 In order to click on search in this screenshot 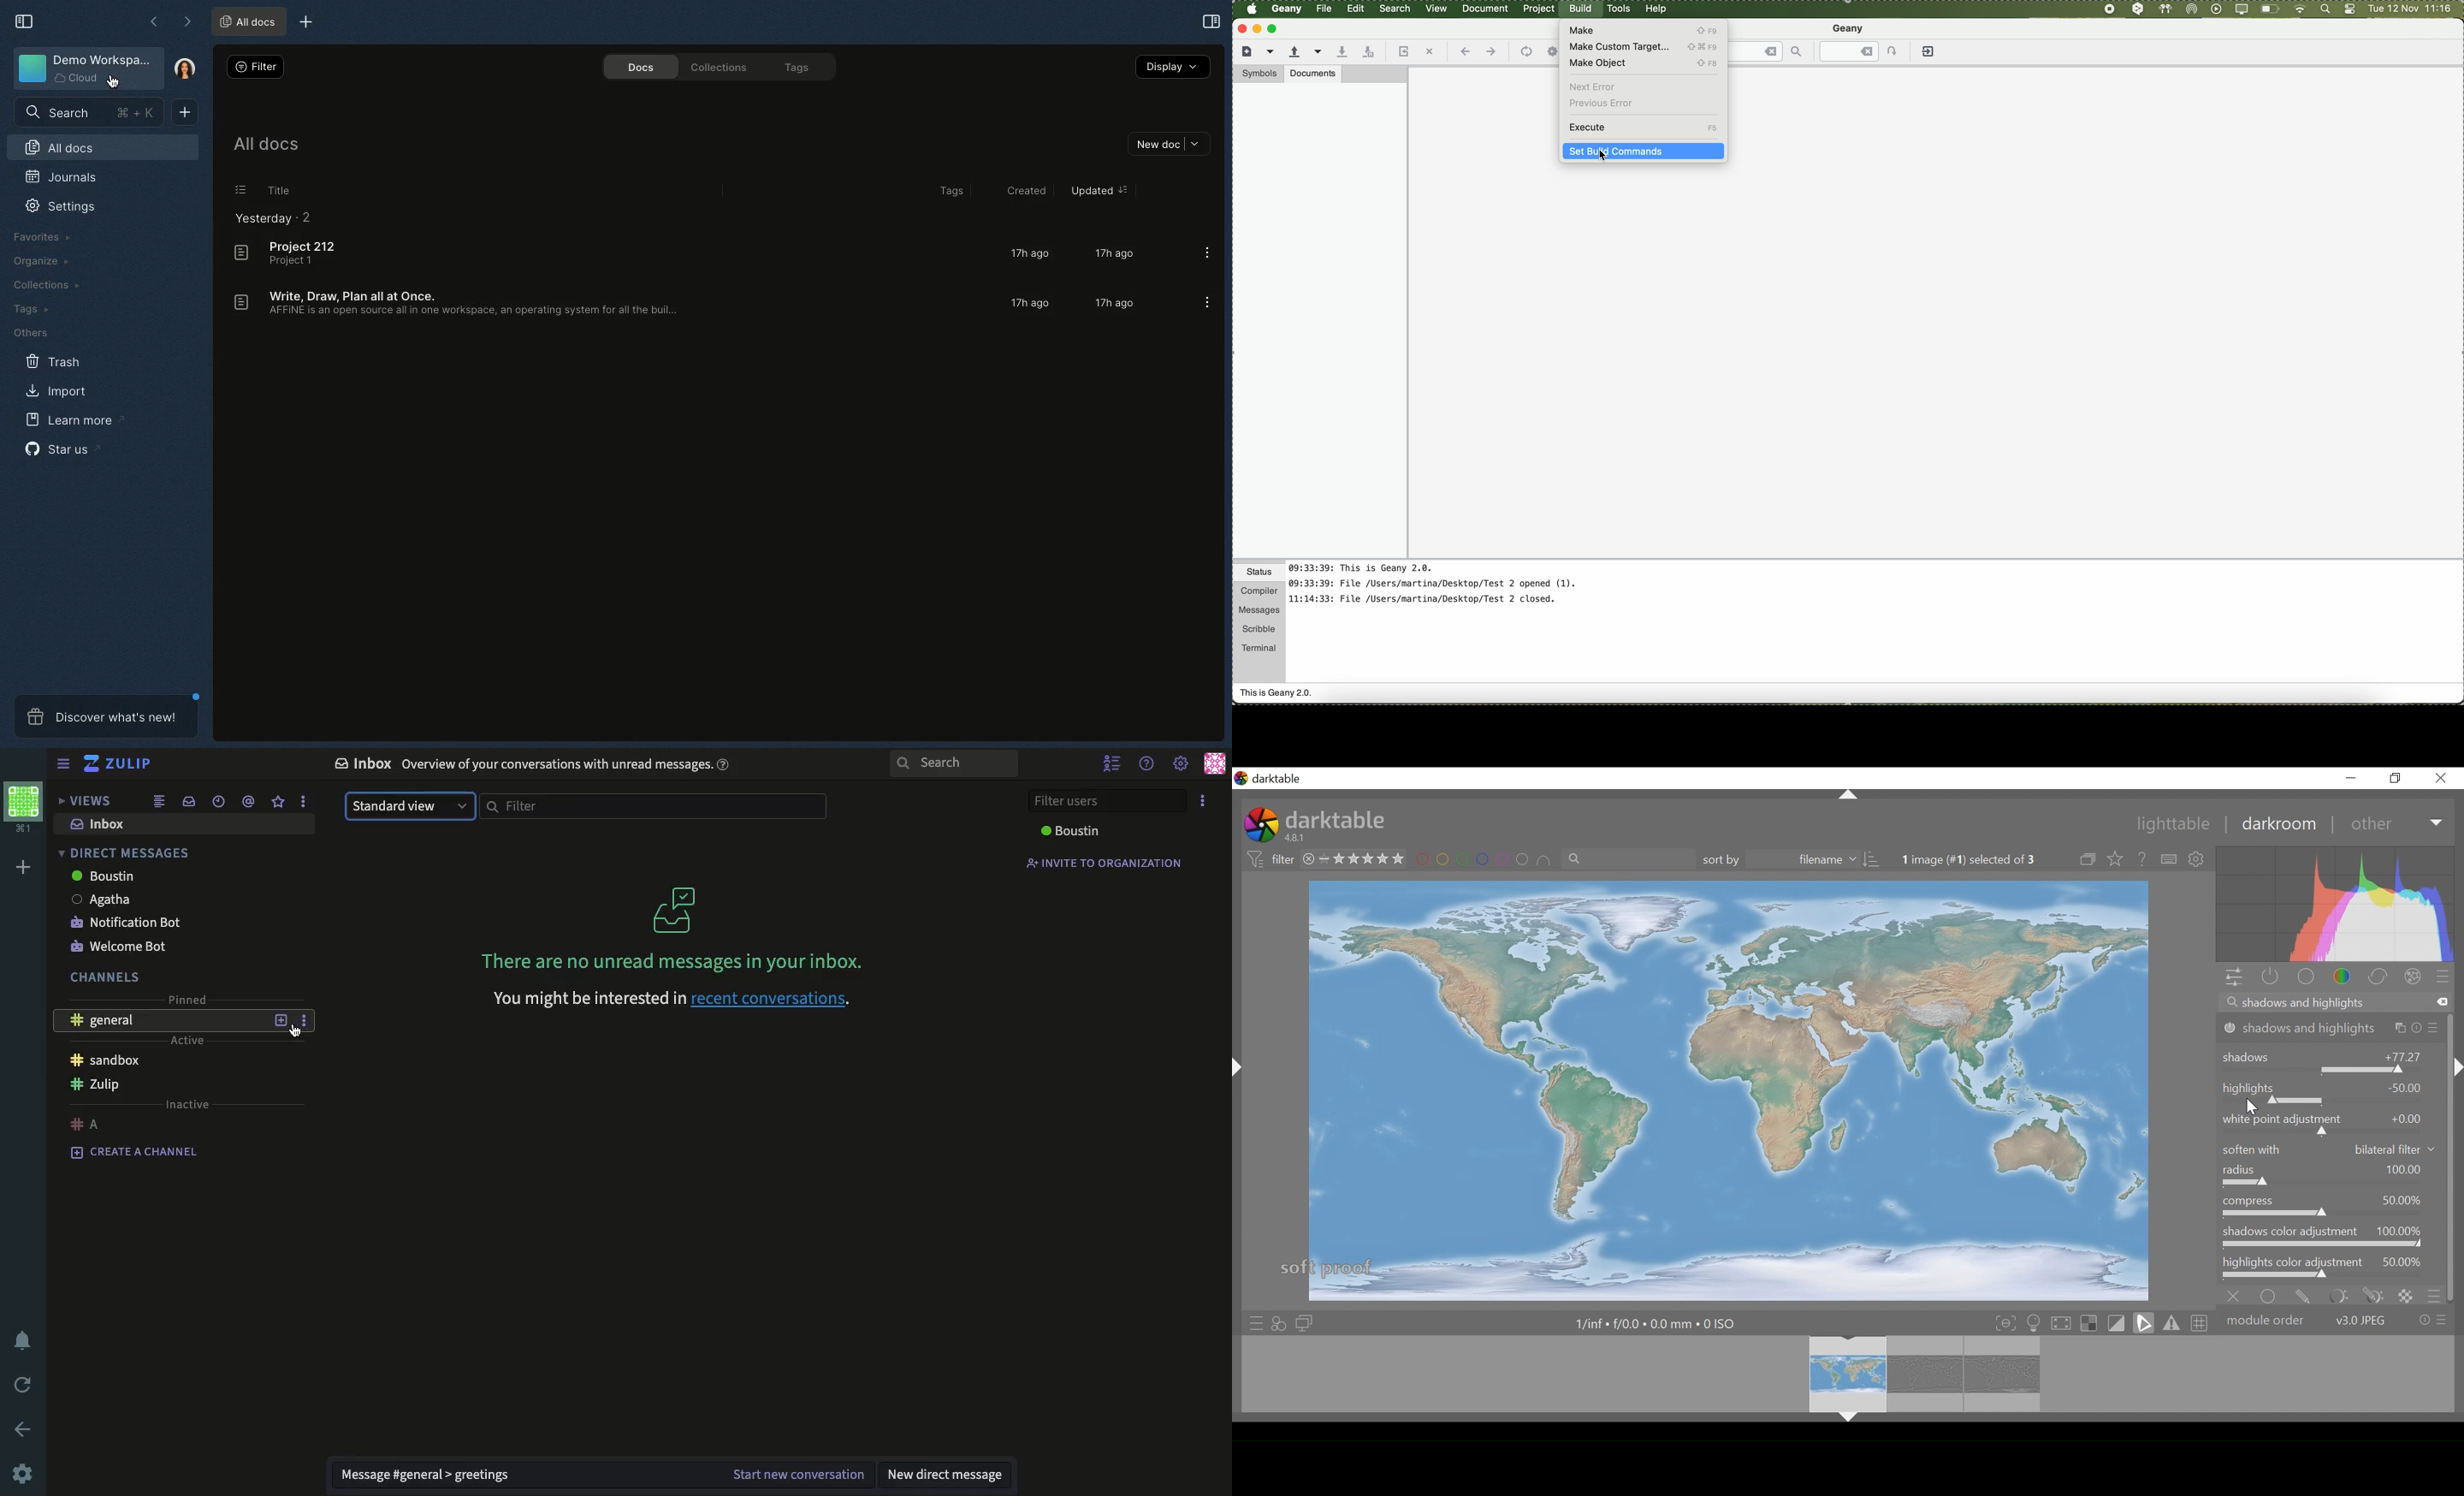, I will do `click(953, 765)`.